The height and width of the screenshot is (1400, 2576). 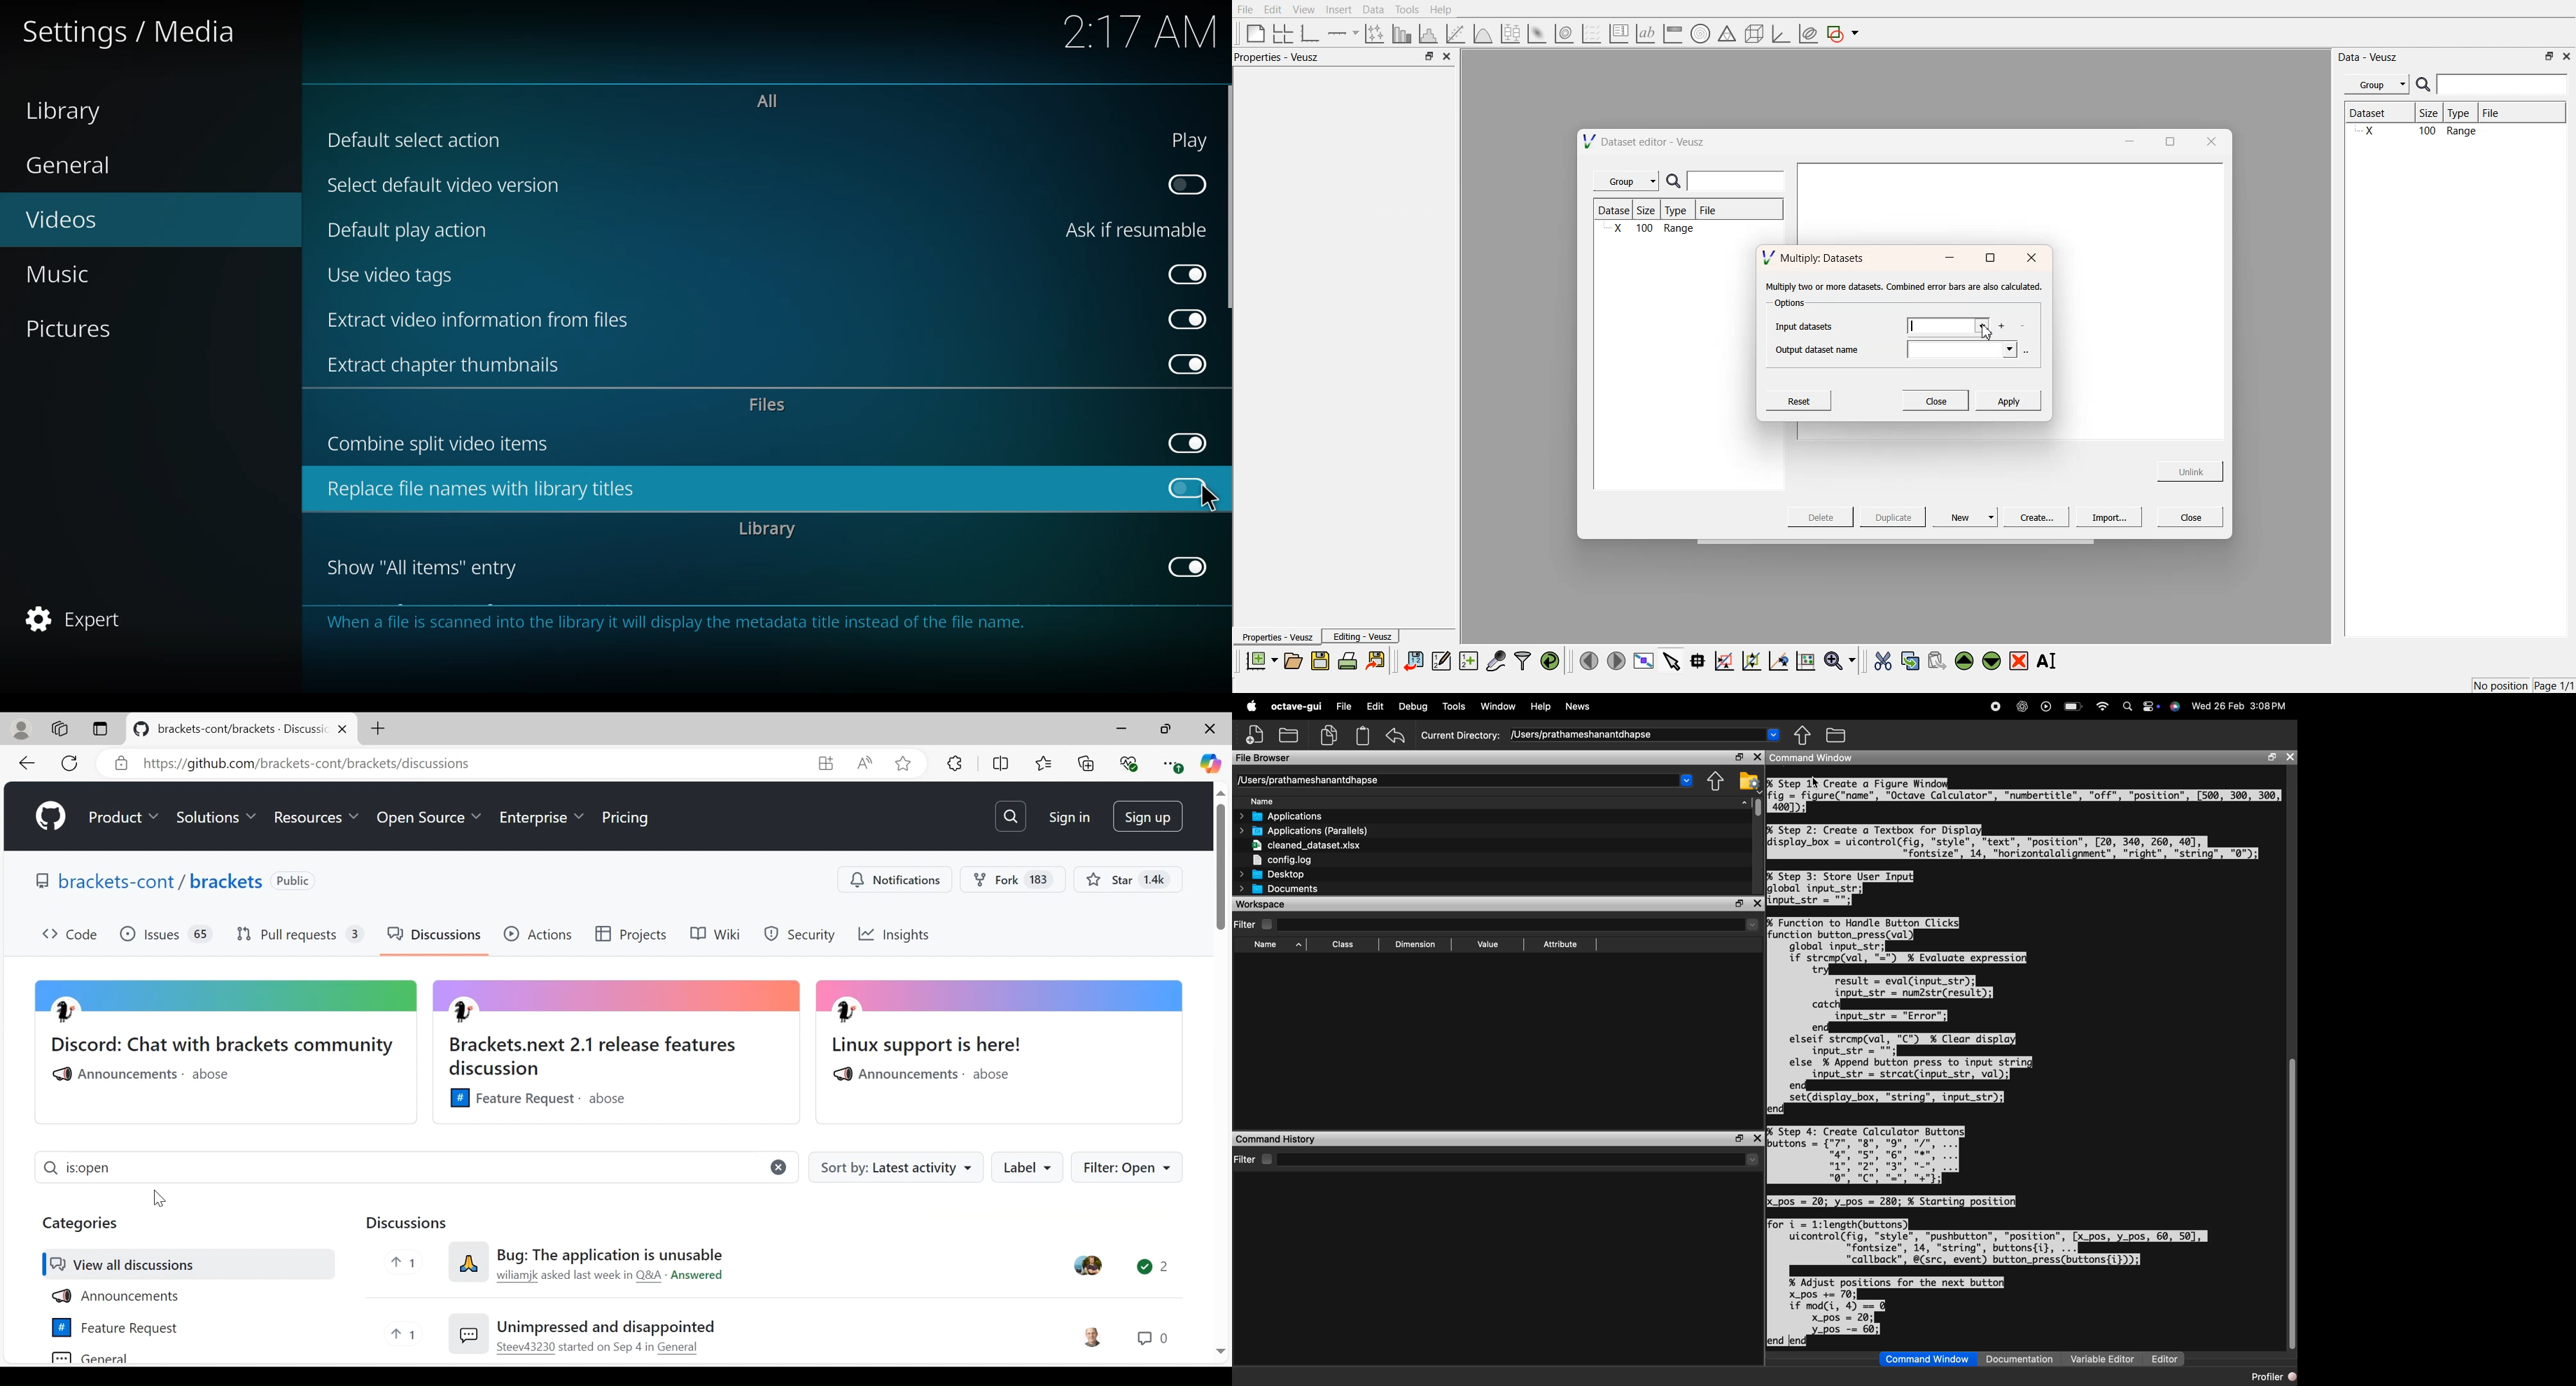 I want to click on Reset, so click(x=1801, y=400).